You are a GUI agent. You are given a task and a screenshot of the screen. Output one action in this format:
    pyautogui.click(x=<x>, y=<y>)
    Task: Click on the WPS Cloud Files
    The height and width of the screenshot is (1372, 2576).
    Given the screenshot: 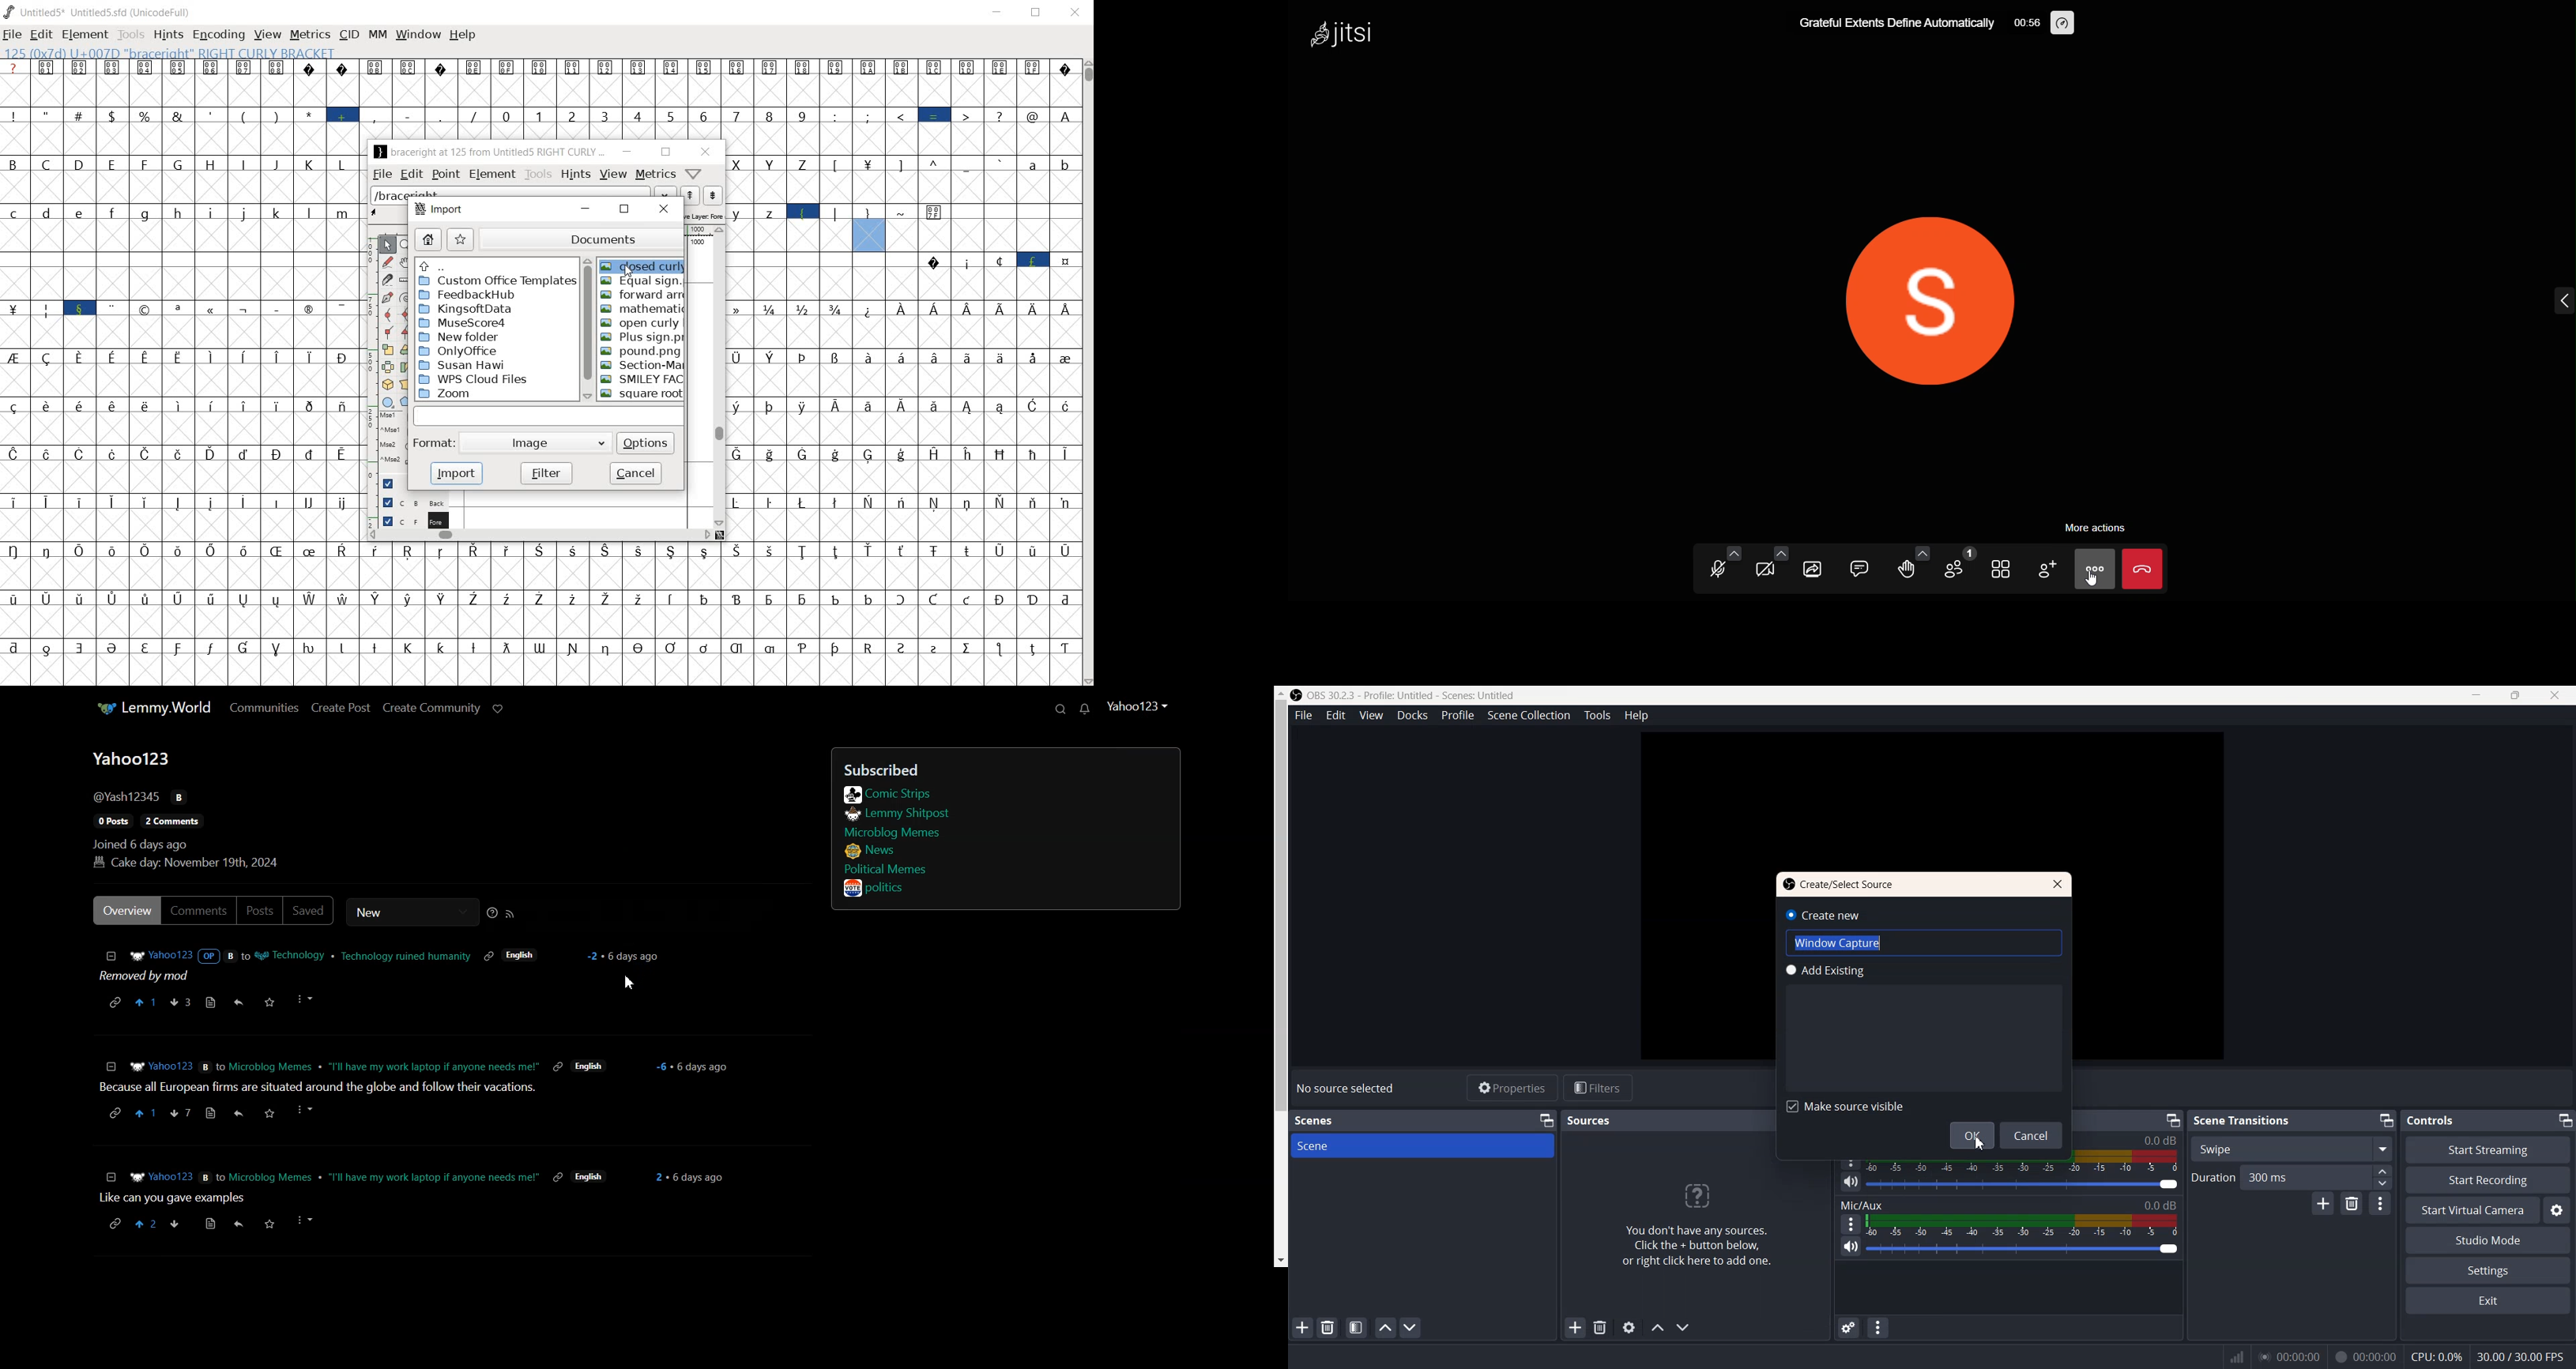 What is the action you would take?
    pyautogui.click(x=475, y=379)
    